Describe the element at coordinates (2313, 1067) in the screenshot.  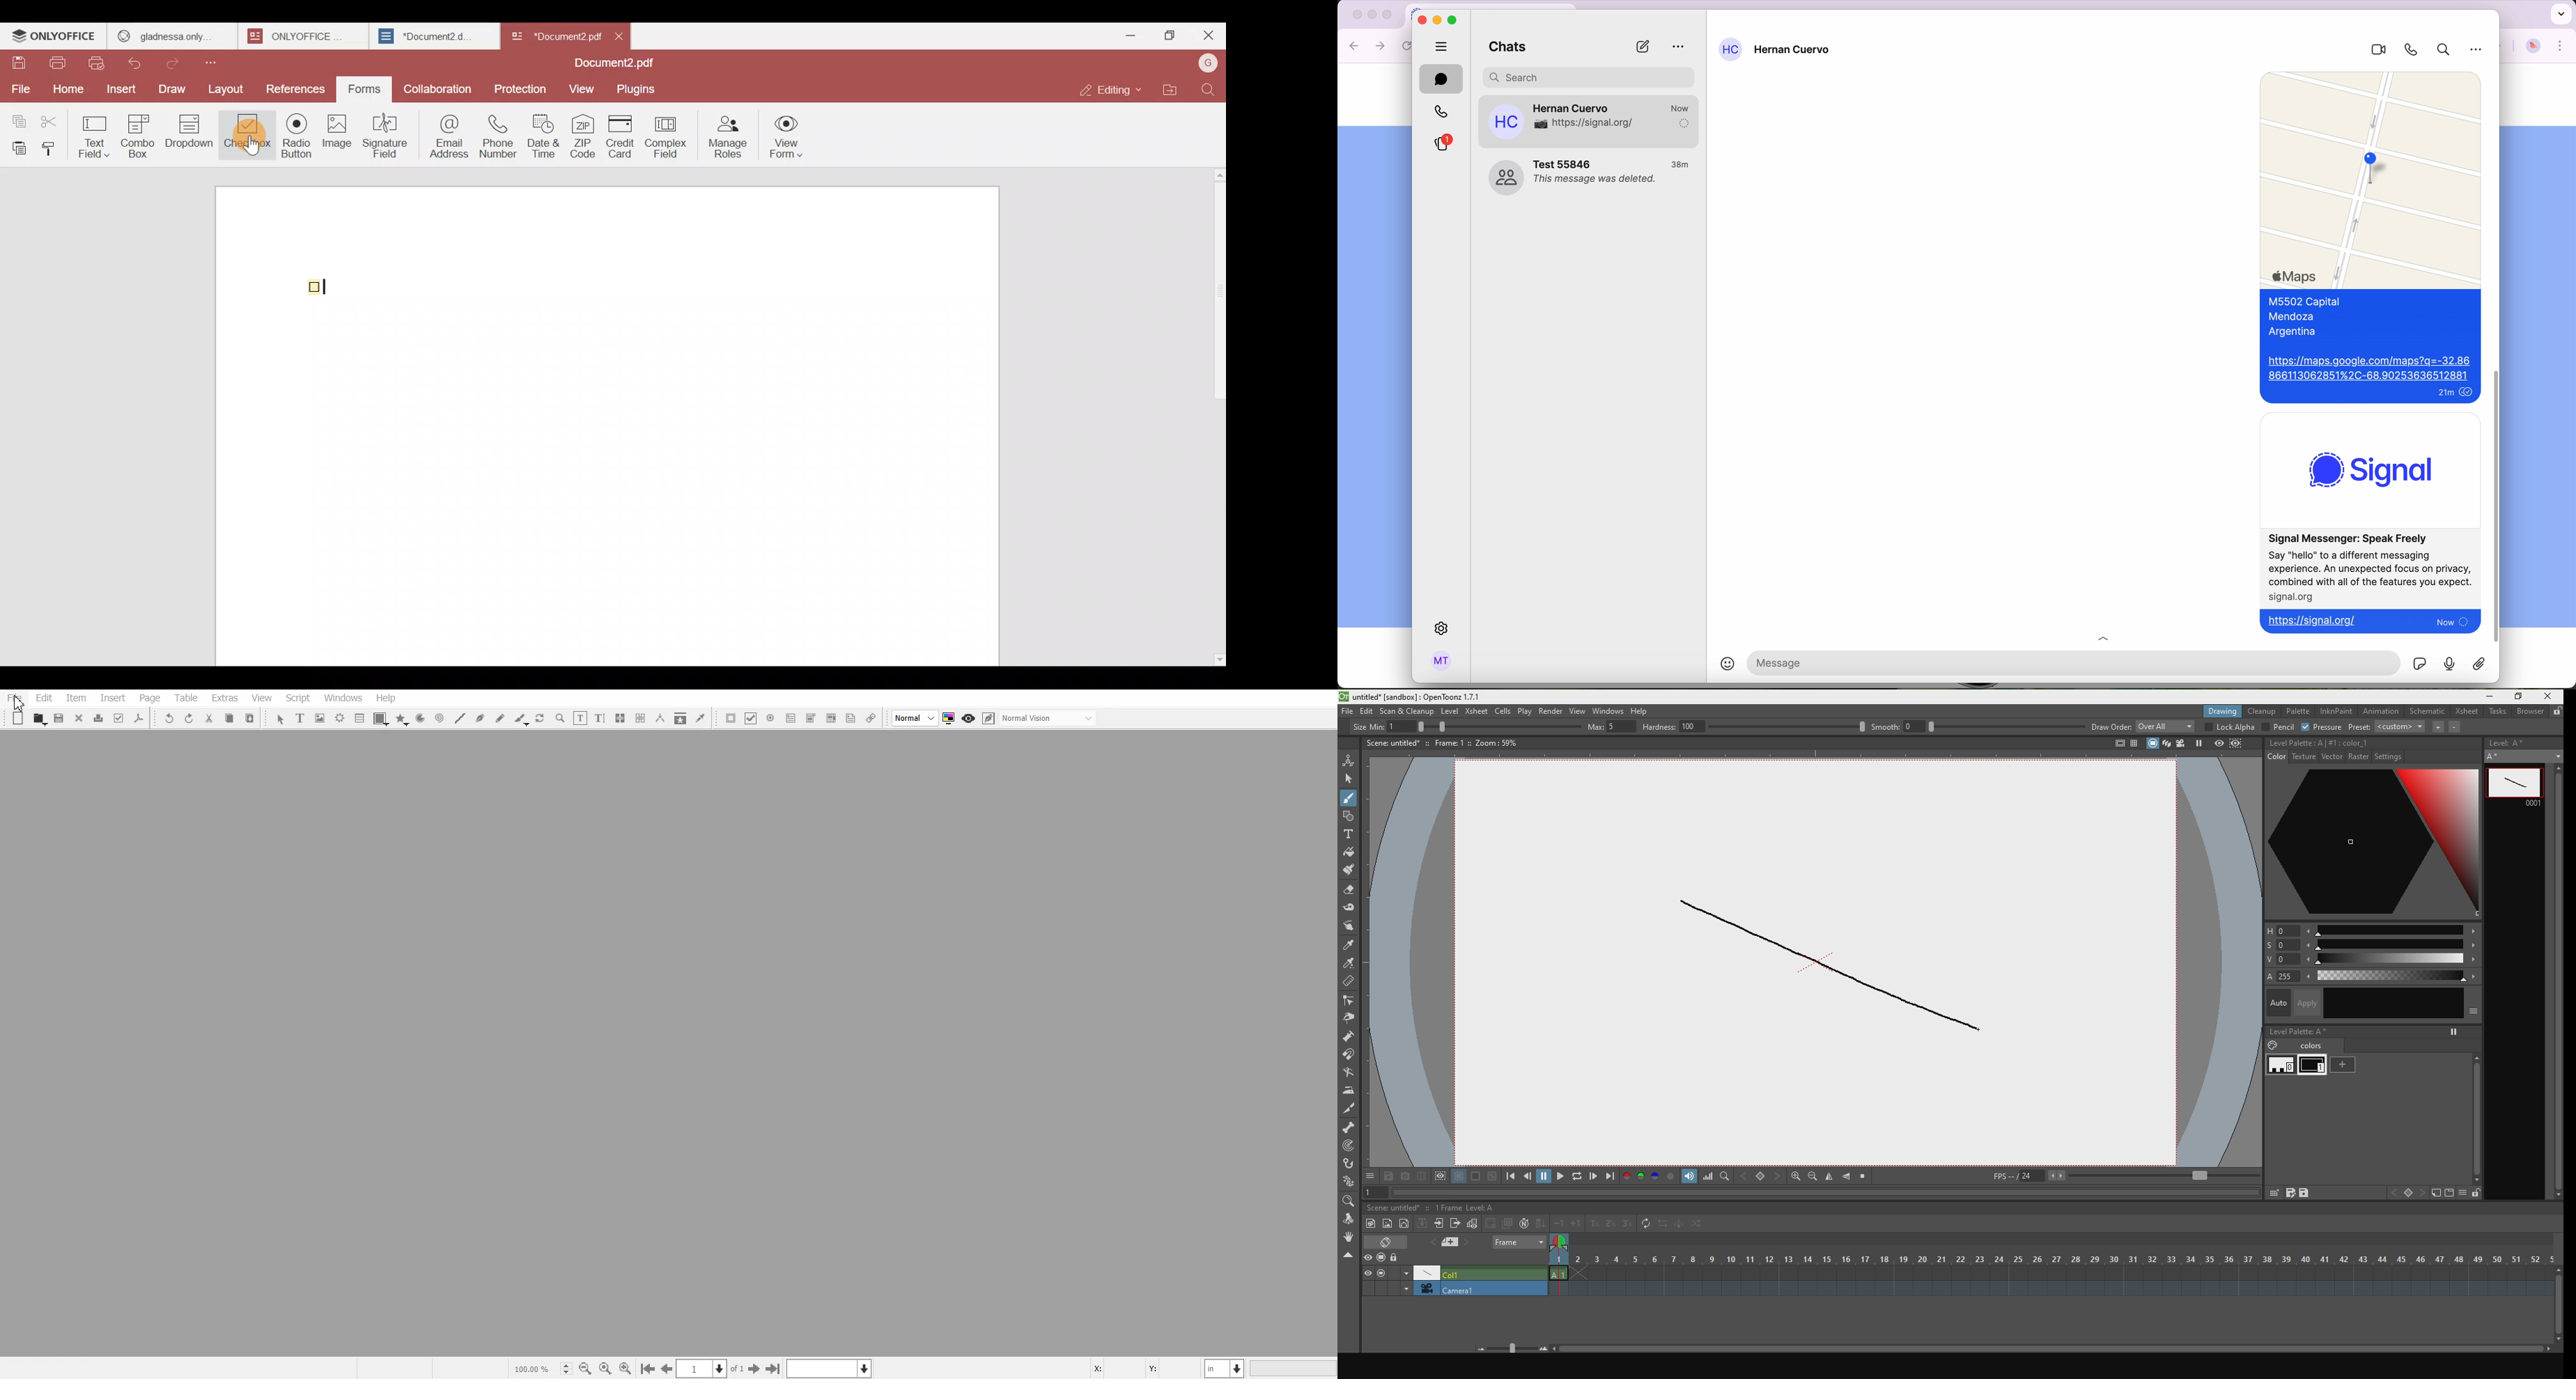
I see `black` at that location.